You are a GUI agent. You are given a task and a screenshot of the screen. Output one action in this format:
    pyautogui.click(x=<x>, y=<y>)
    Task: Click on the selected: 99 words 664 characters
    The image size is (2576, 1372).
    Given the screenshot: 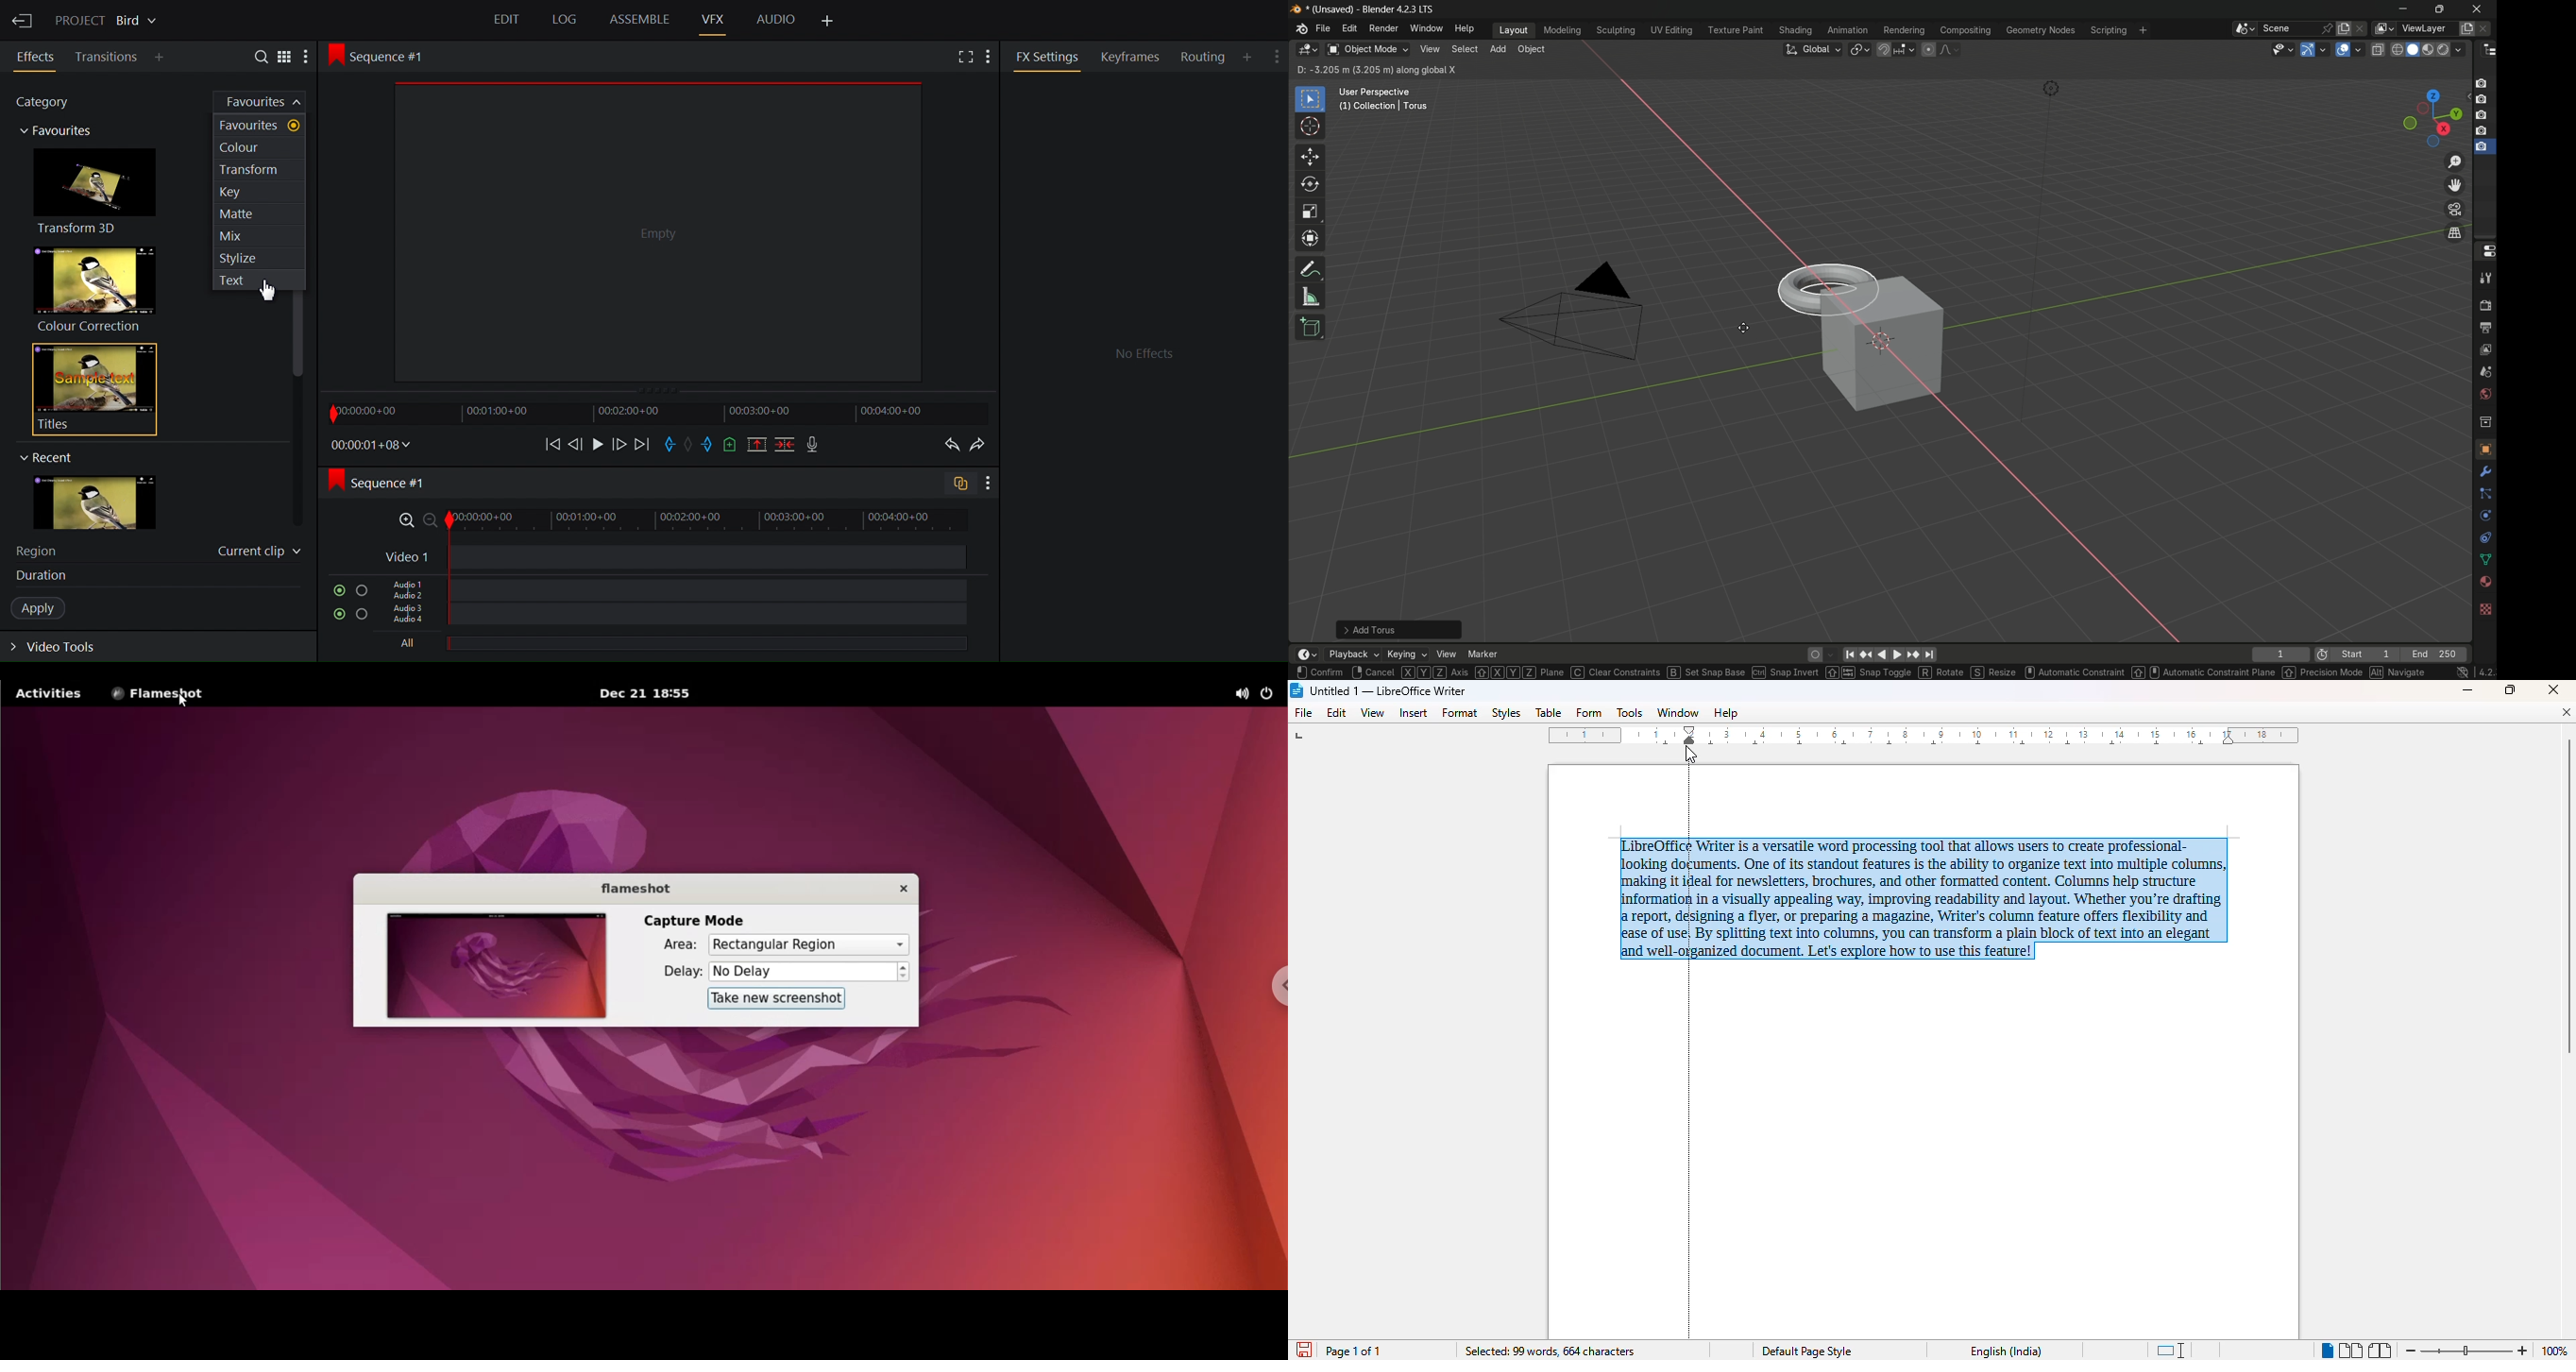 What is the action you would take?
    pyautogui.click(x=1551, y=1352)
    